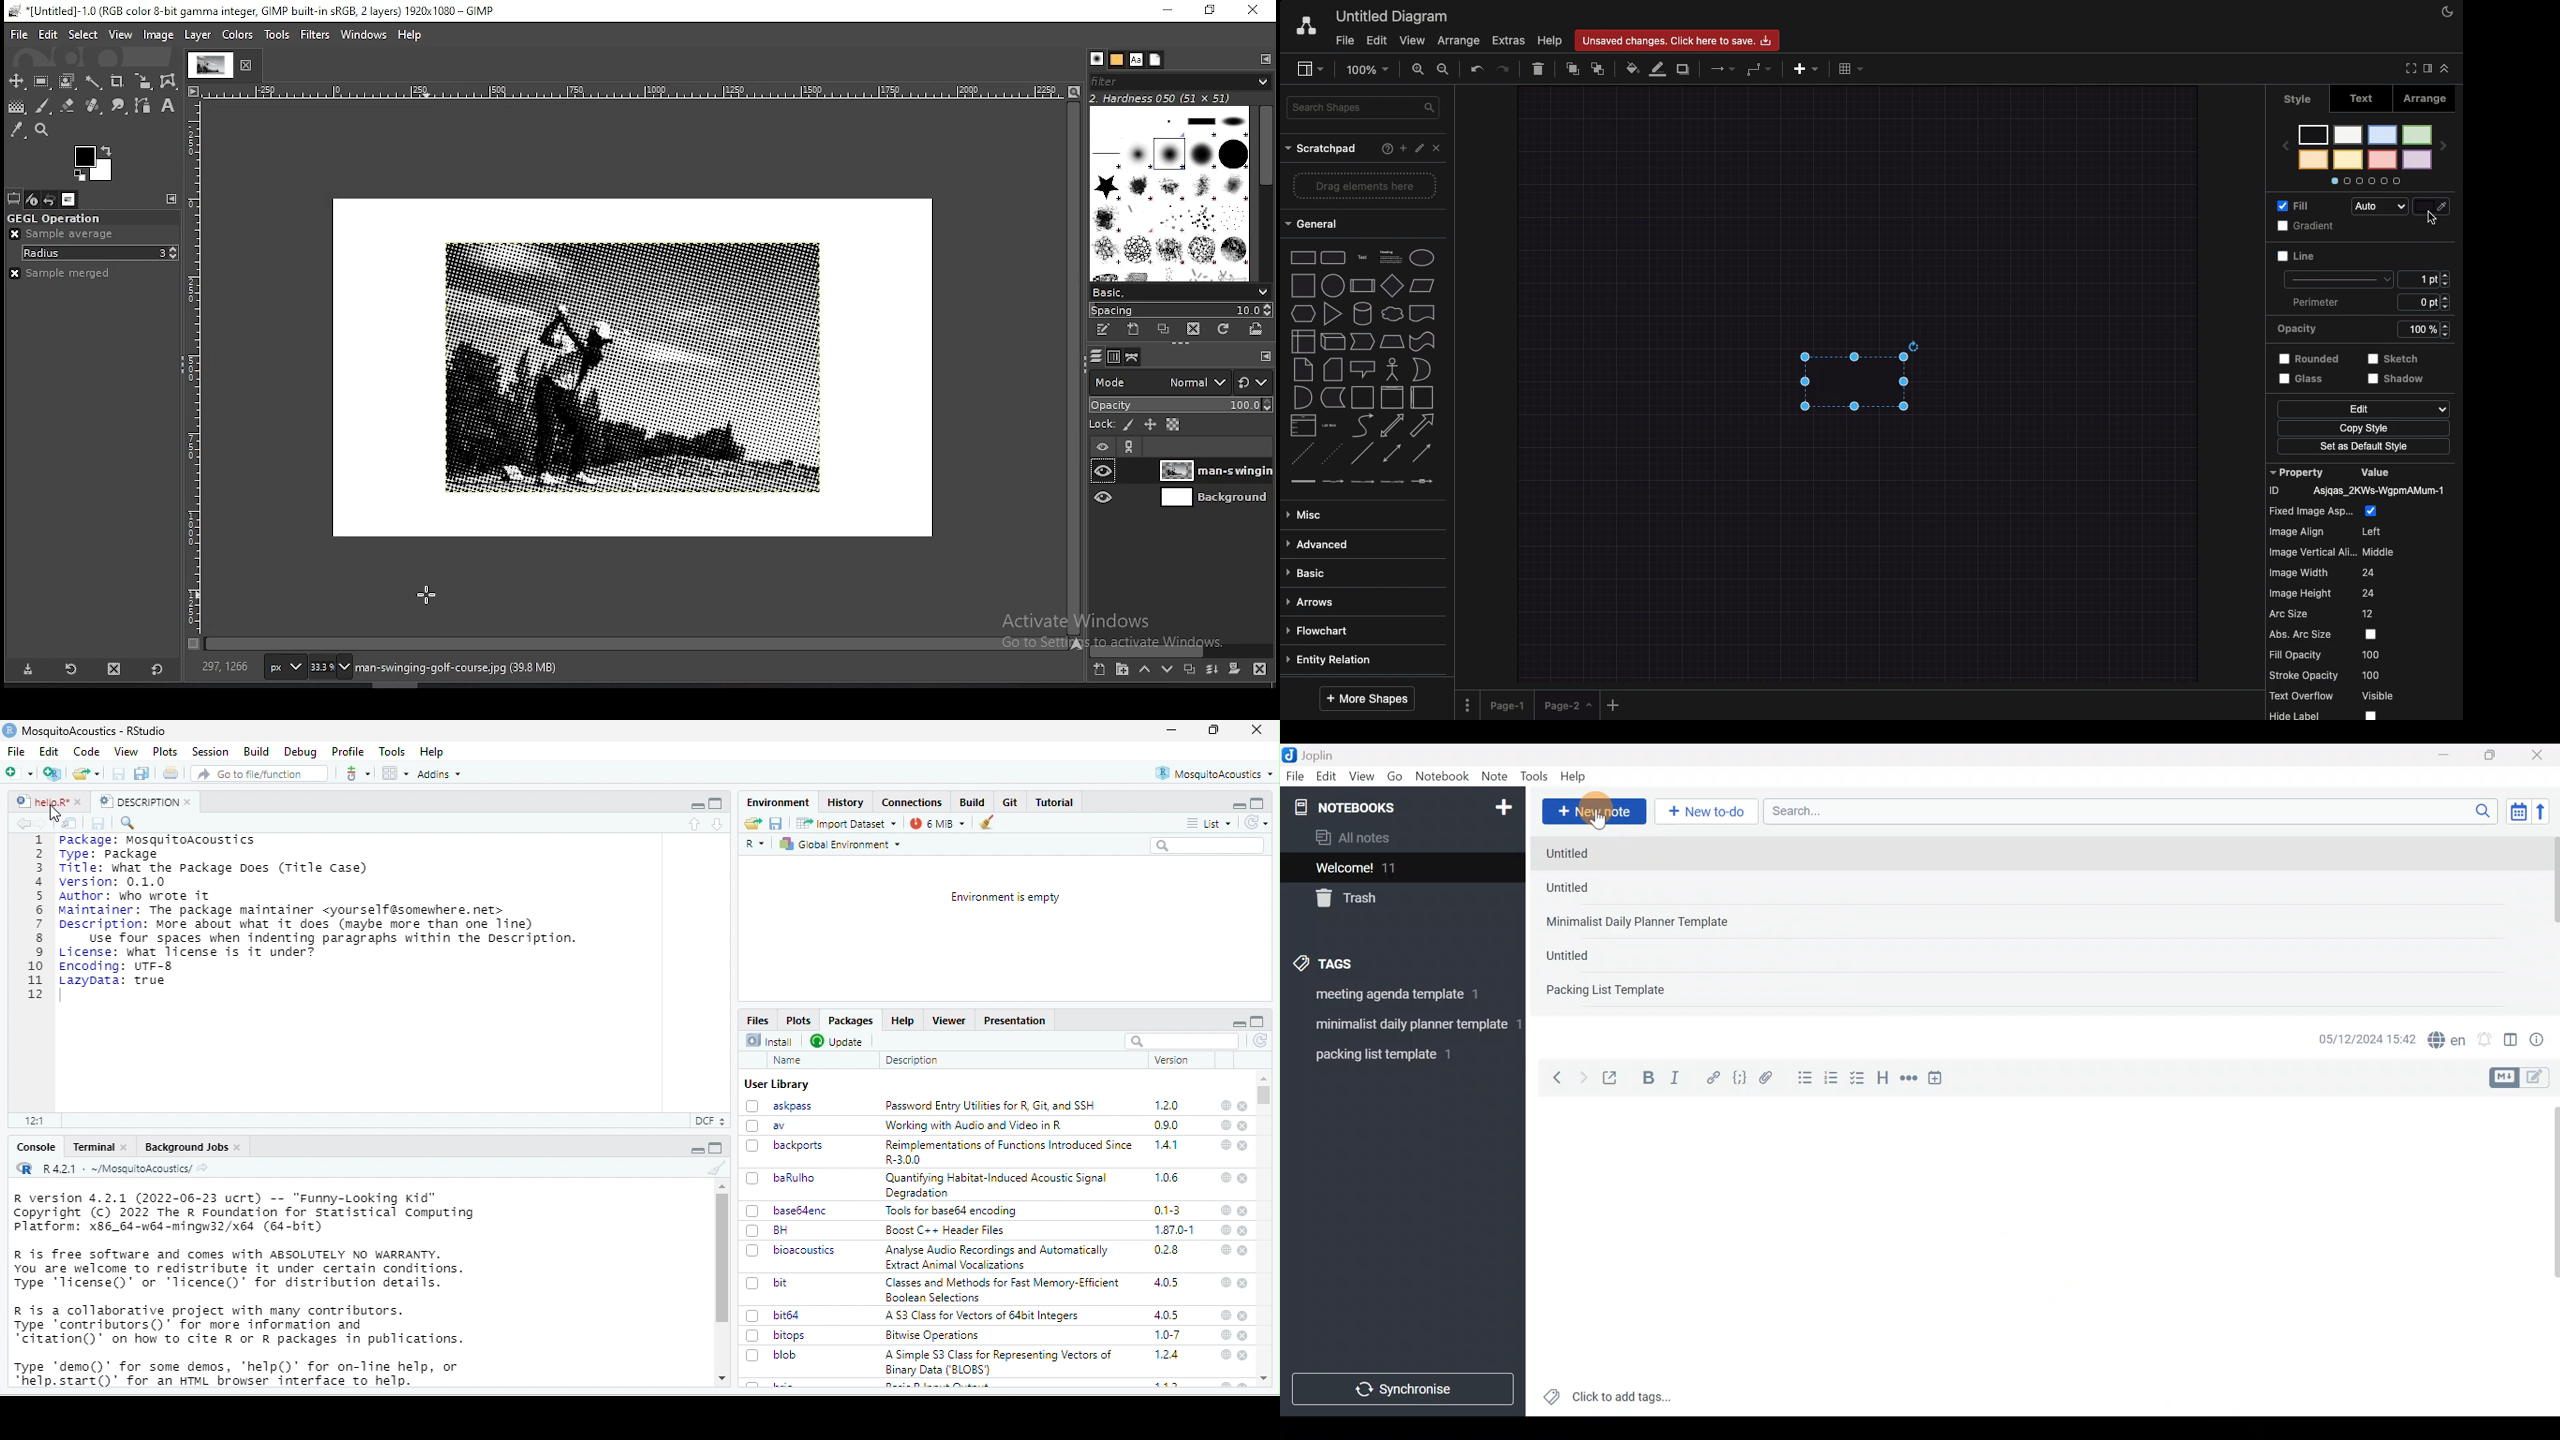  Describe the element at coordinates (301, 753) in the screenshot. I see `Debug` at that location.